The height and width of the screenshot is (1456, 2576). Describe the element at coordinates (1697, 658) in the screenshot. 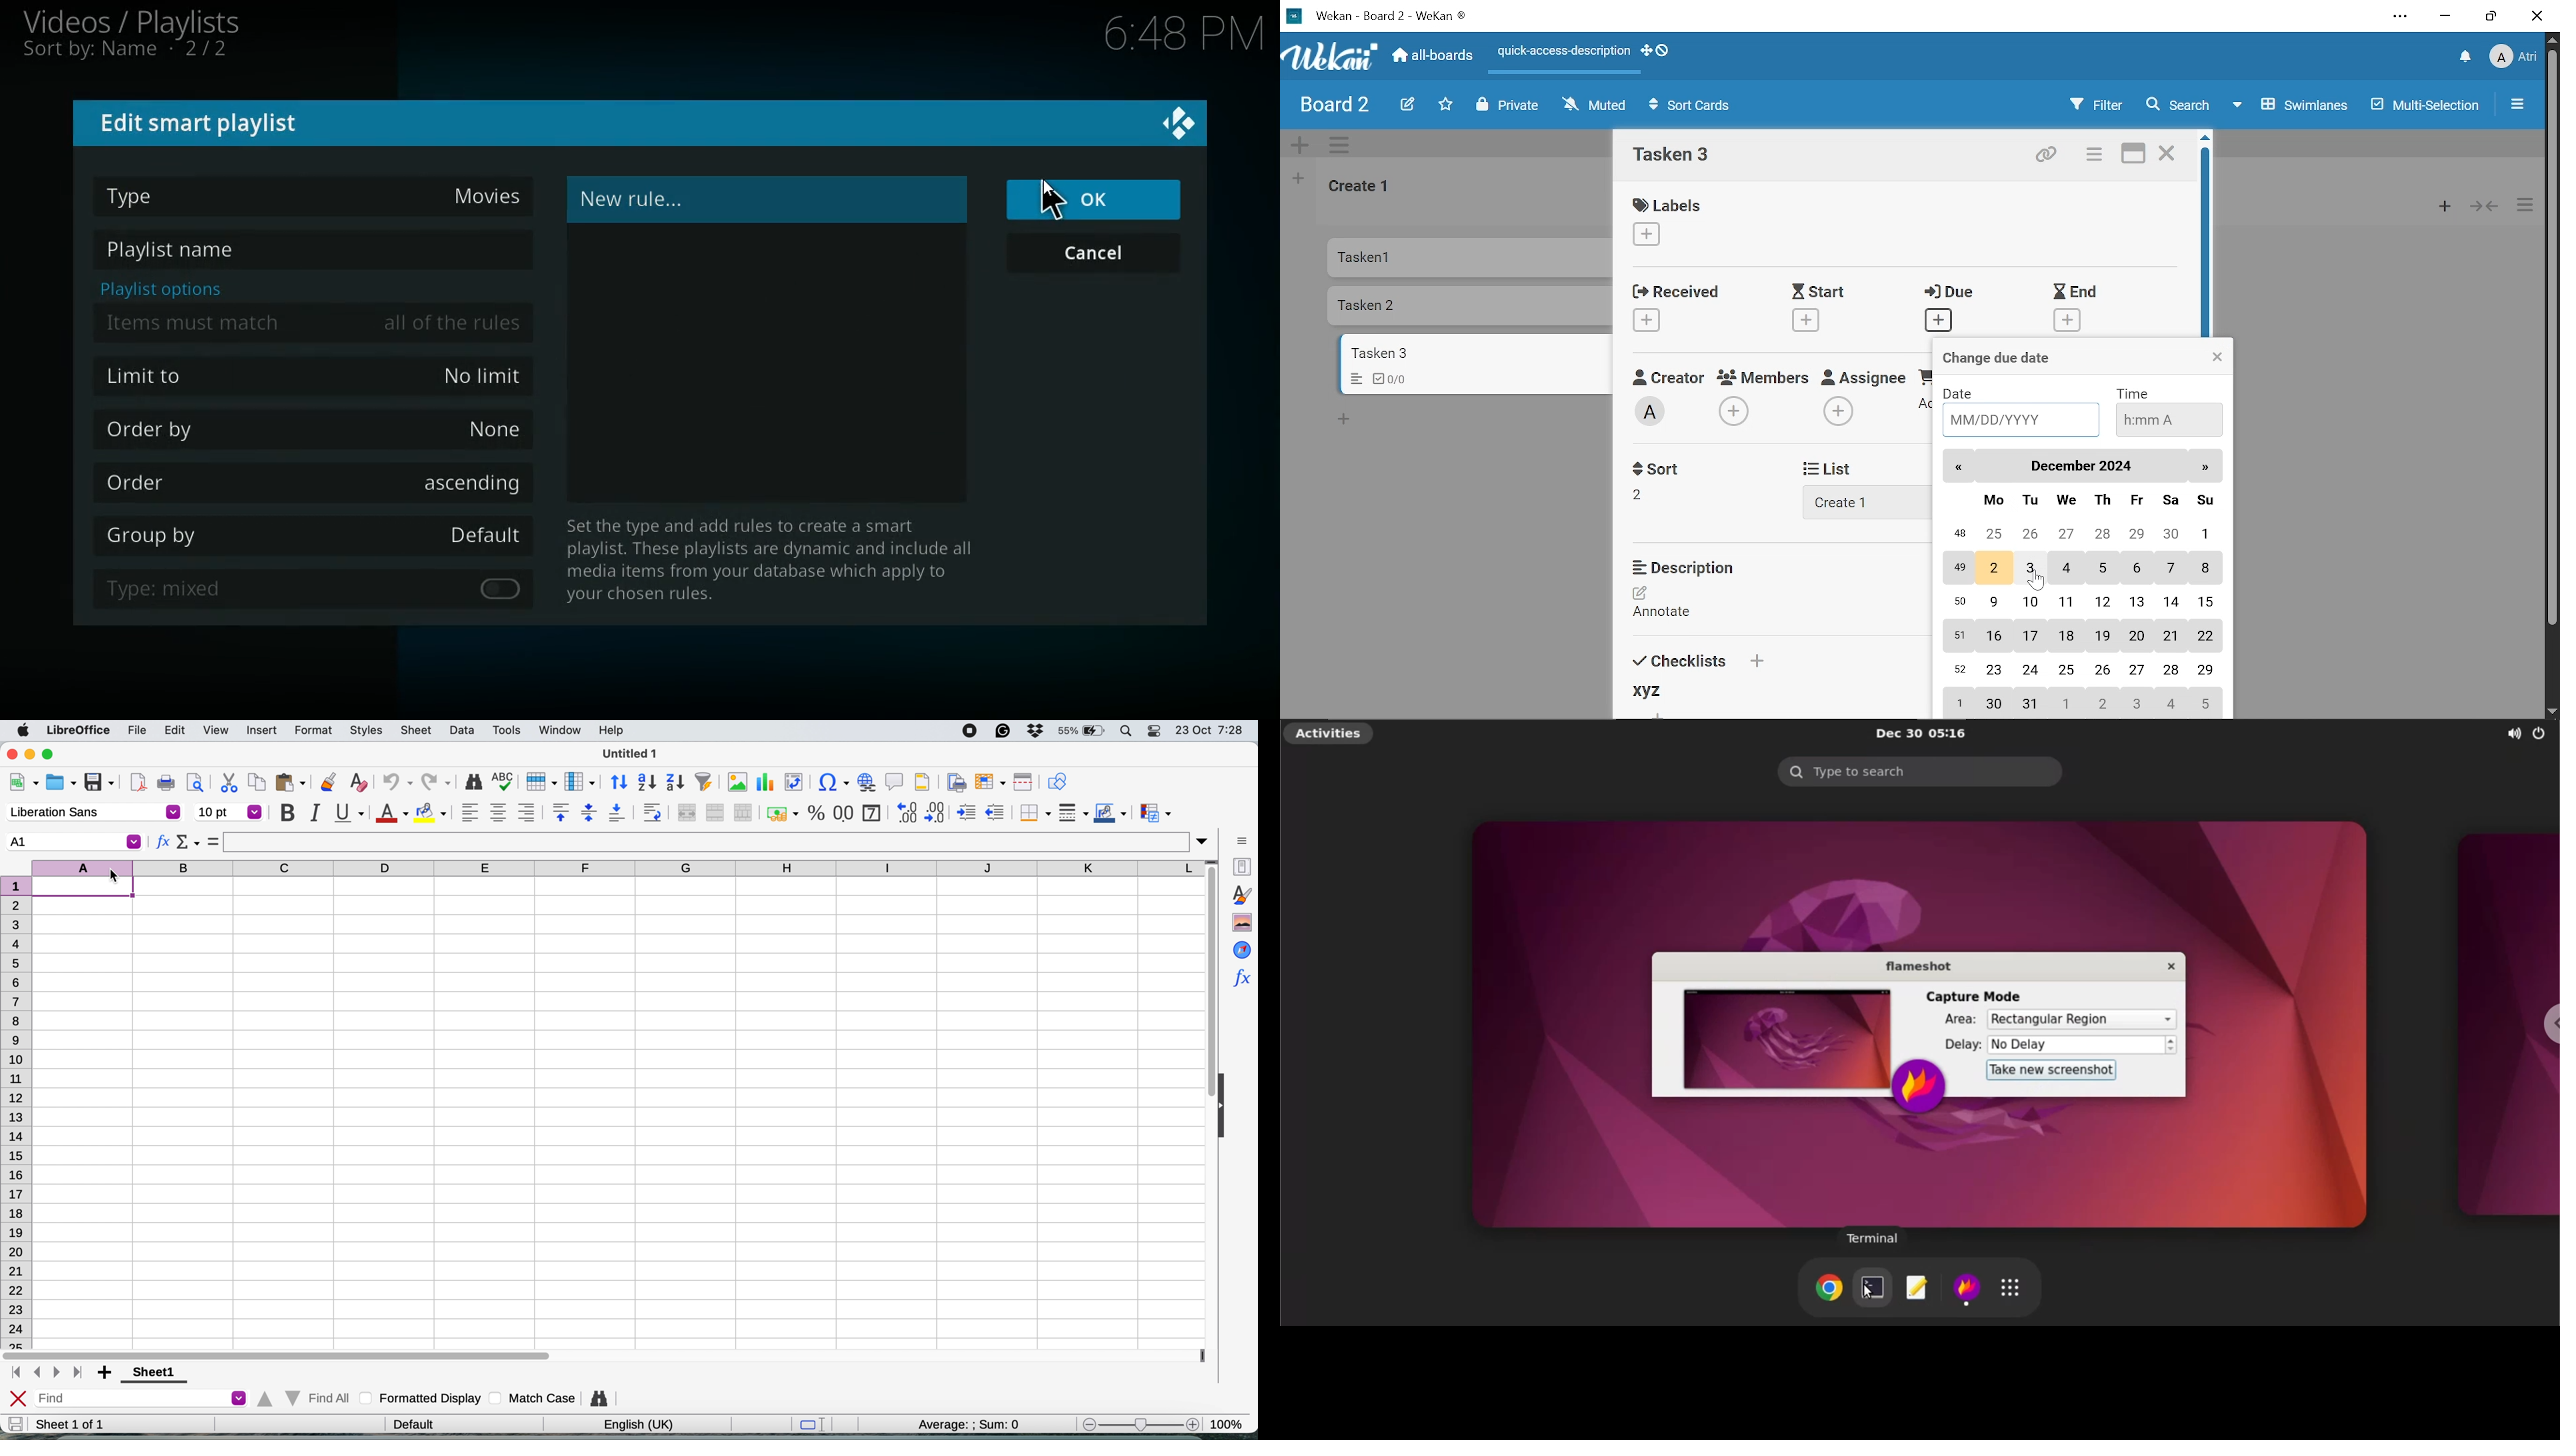

I see `Checklists` at that location.